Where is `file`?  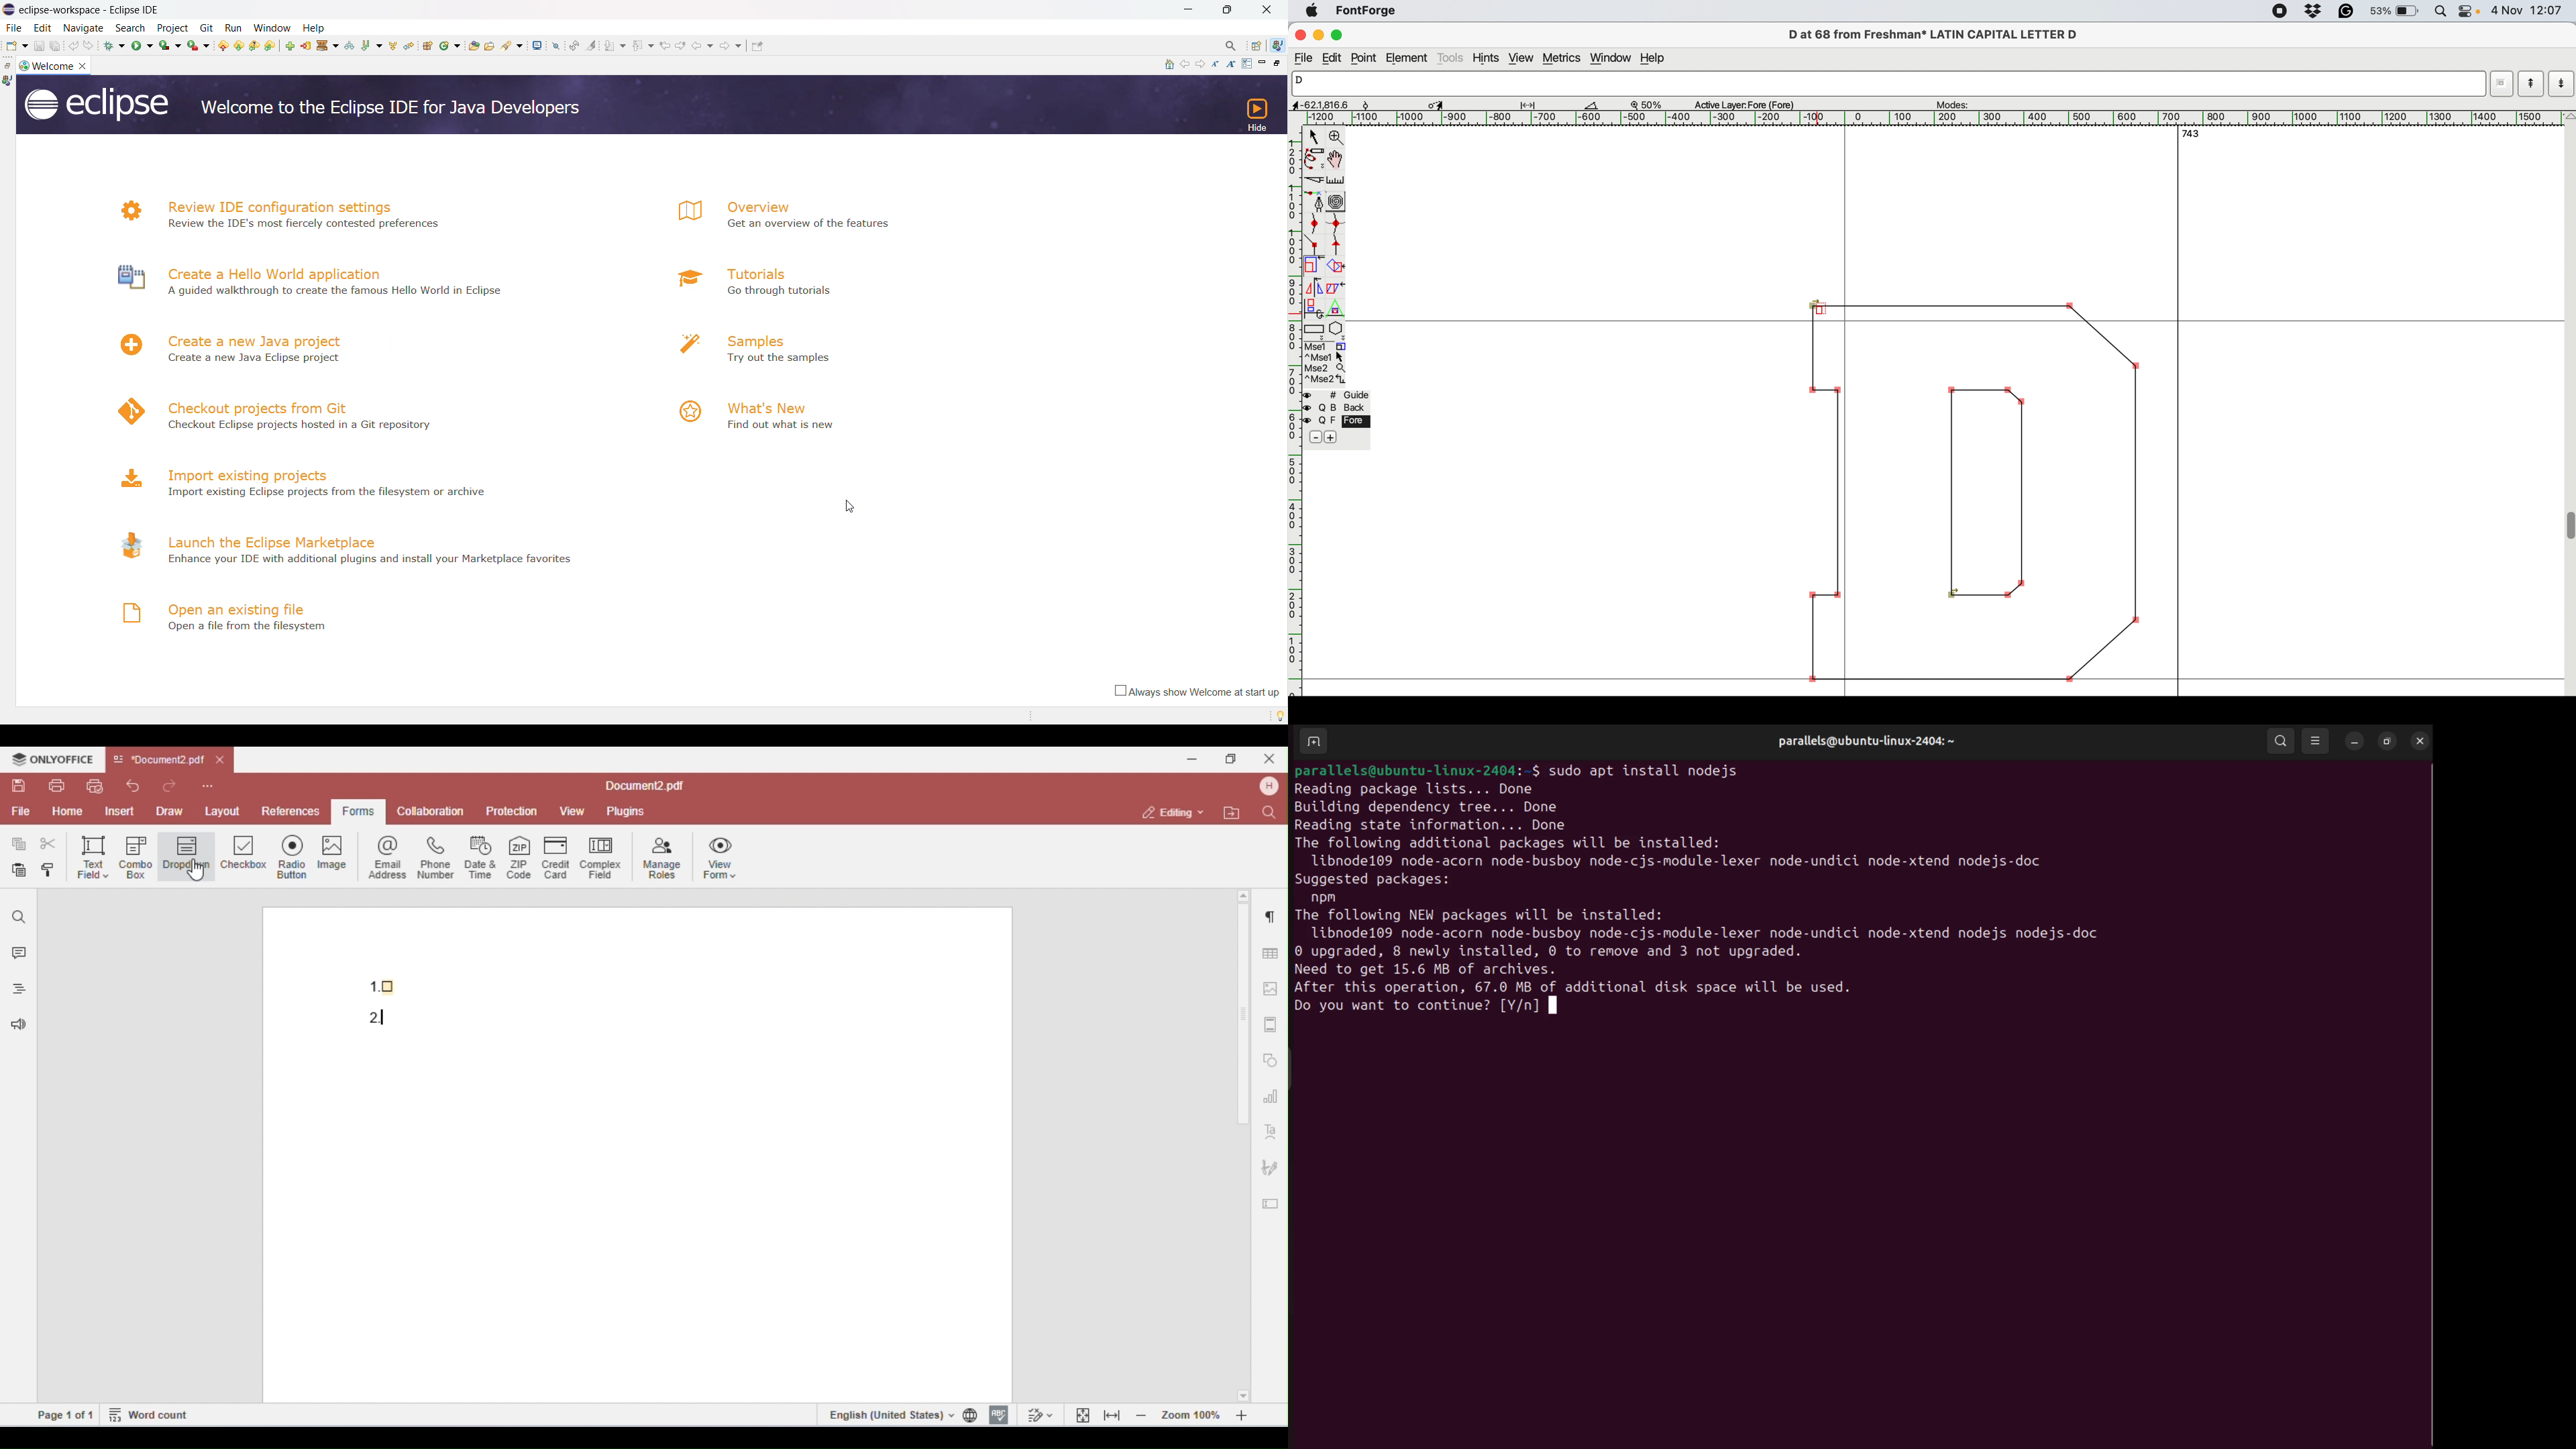
file is located at coordinates (14, 28).